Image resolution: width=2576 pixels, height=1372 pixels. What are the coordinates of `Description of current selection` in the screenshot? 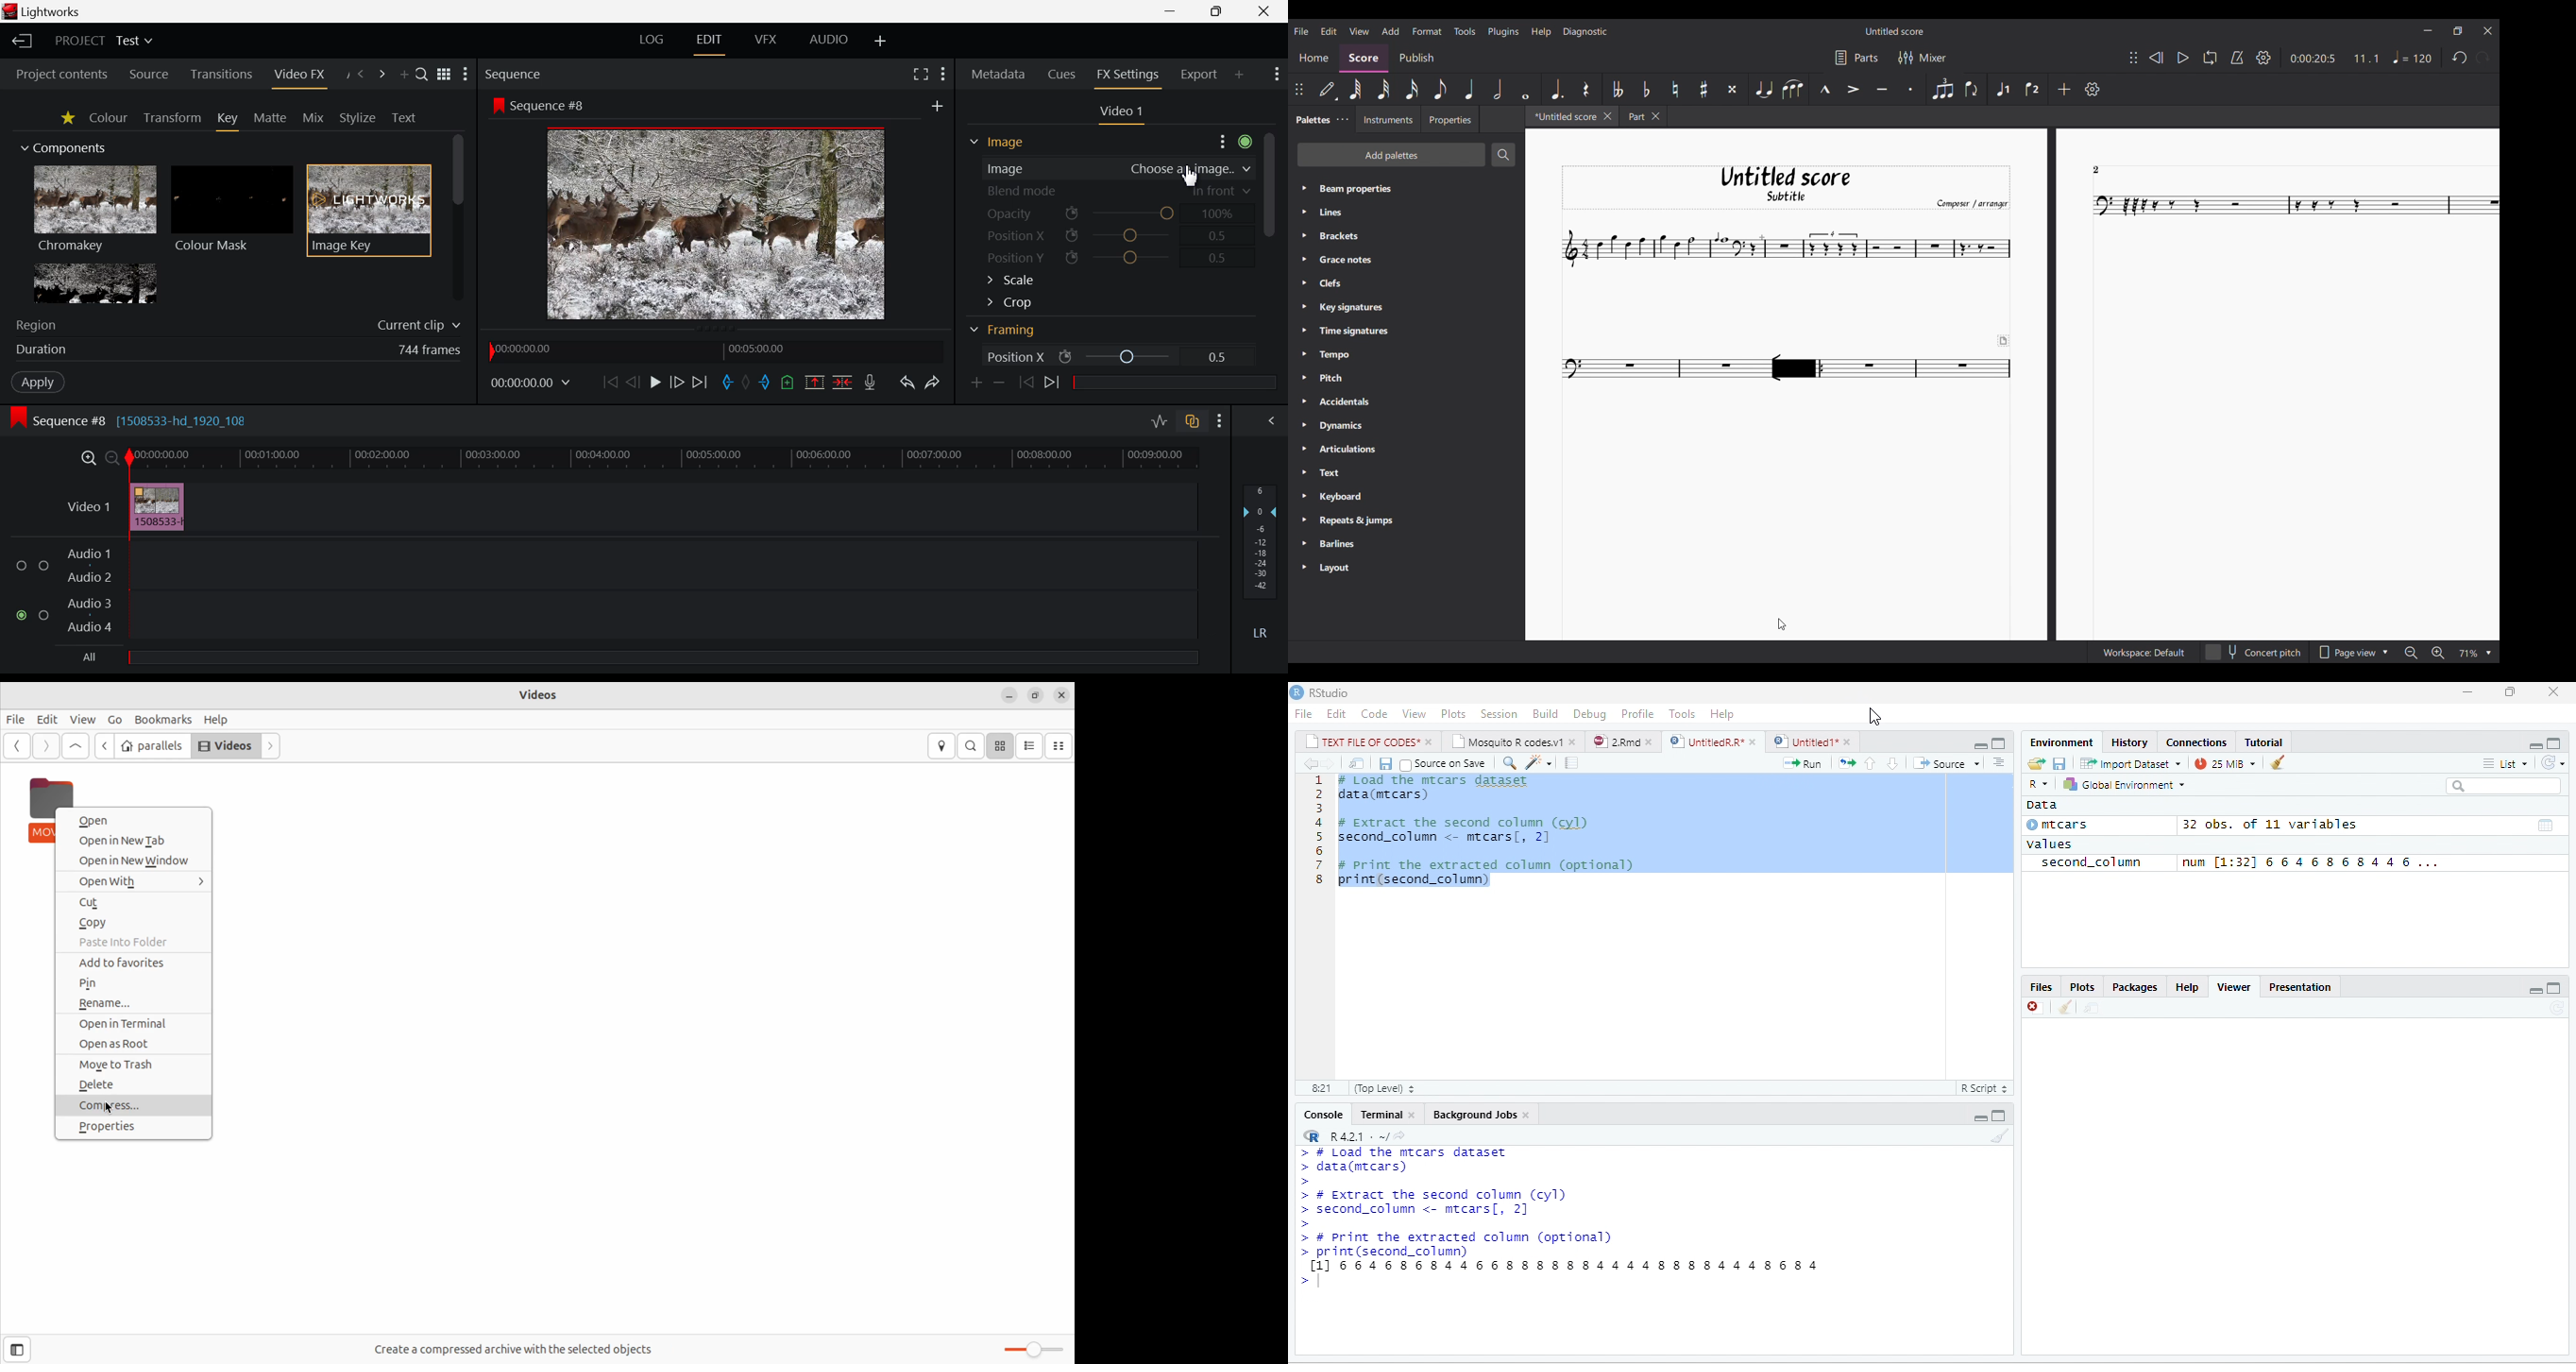 It's located at (1436, 652).